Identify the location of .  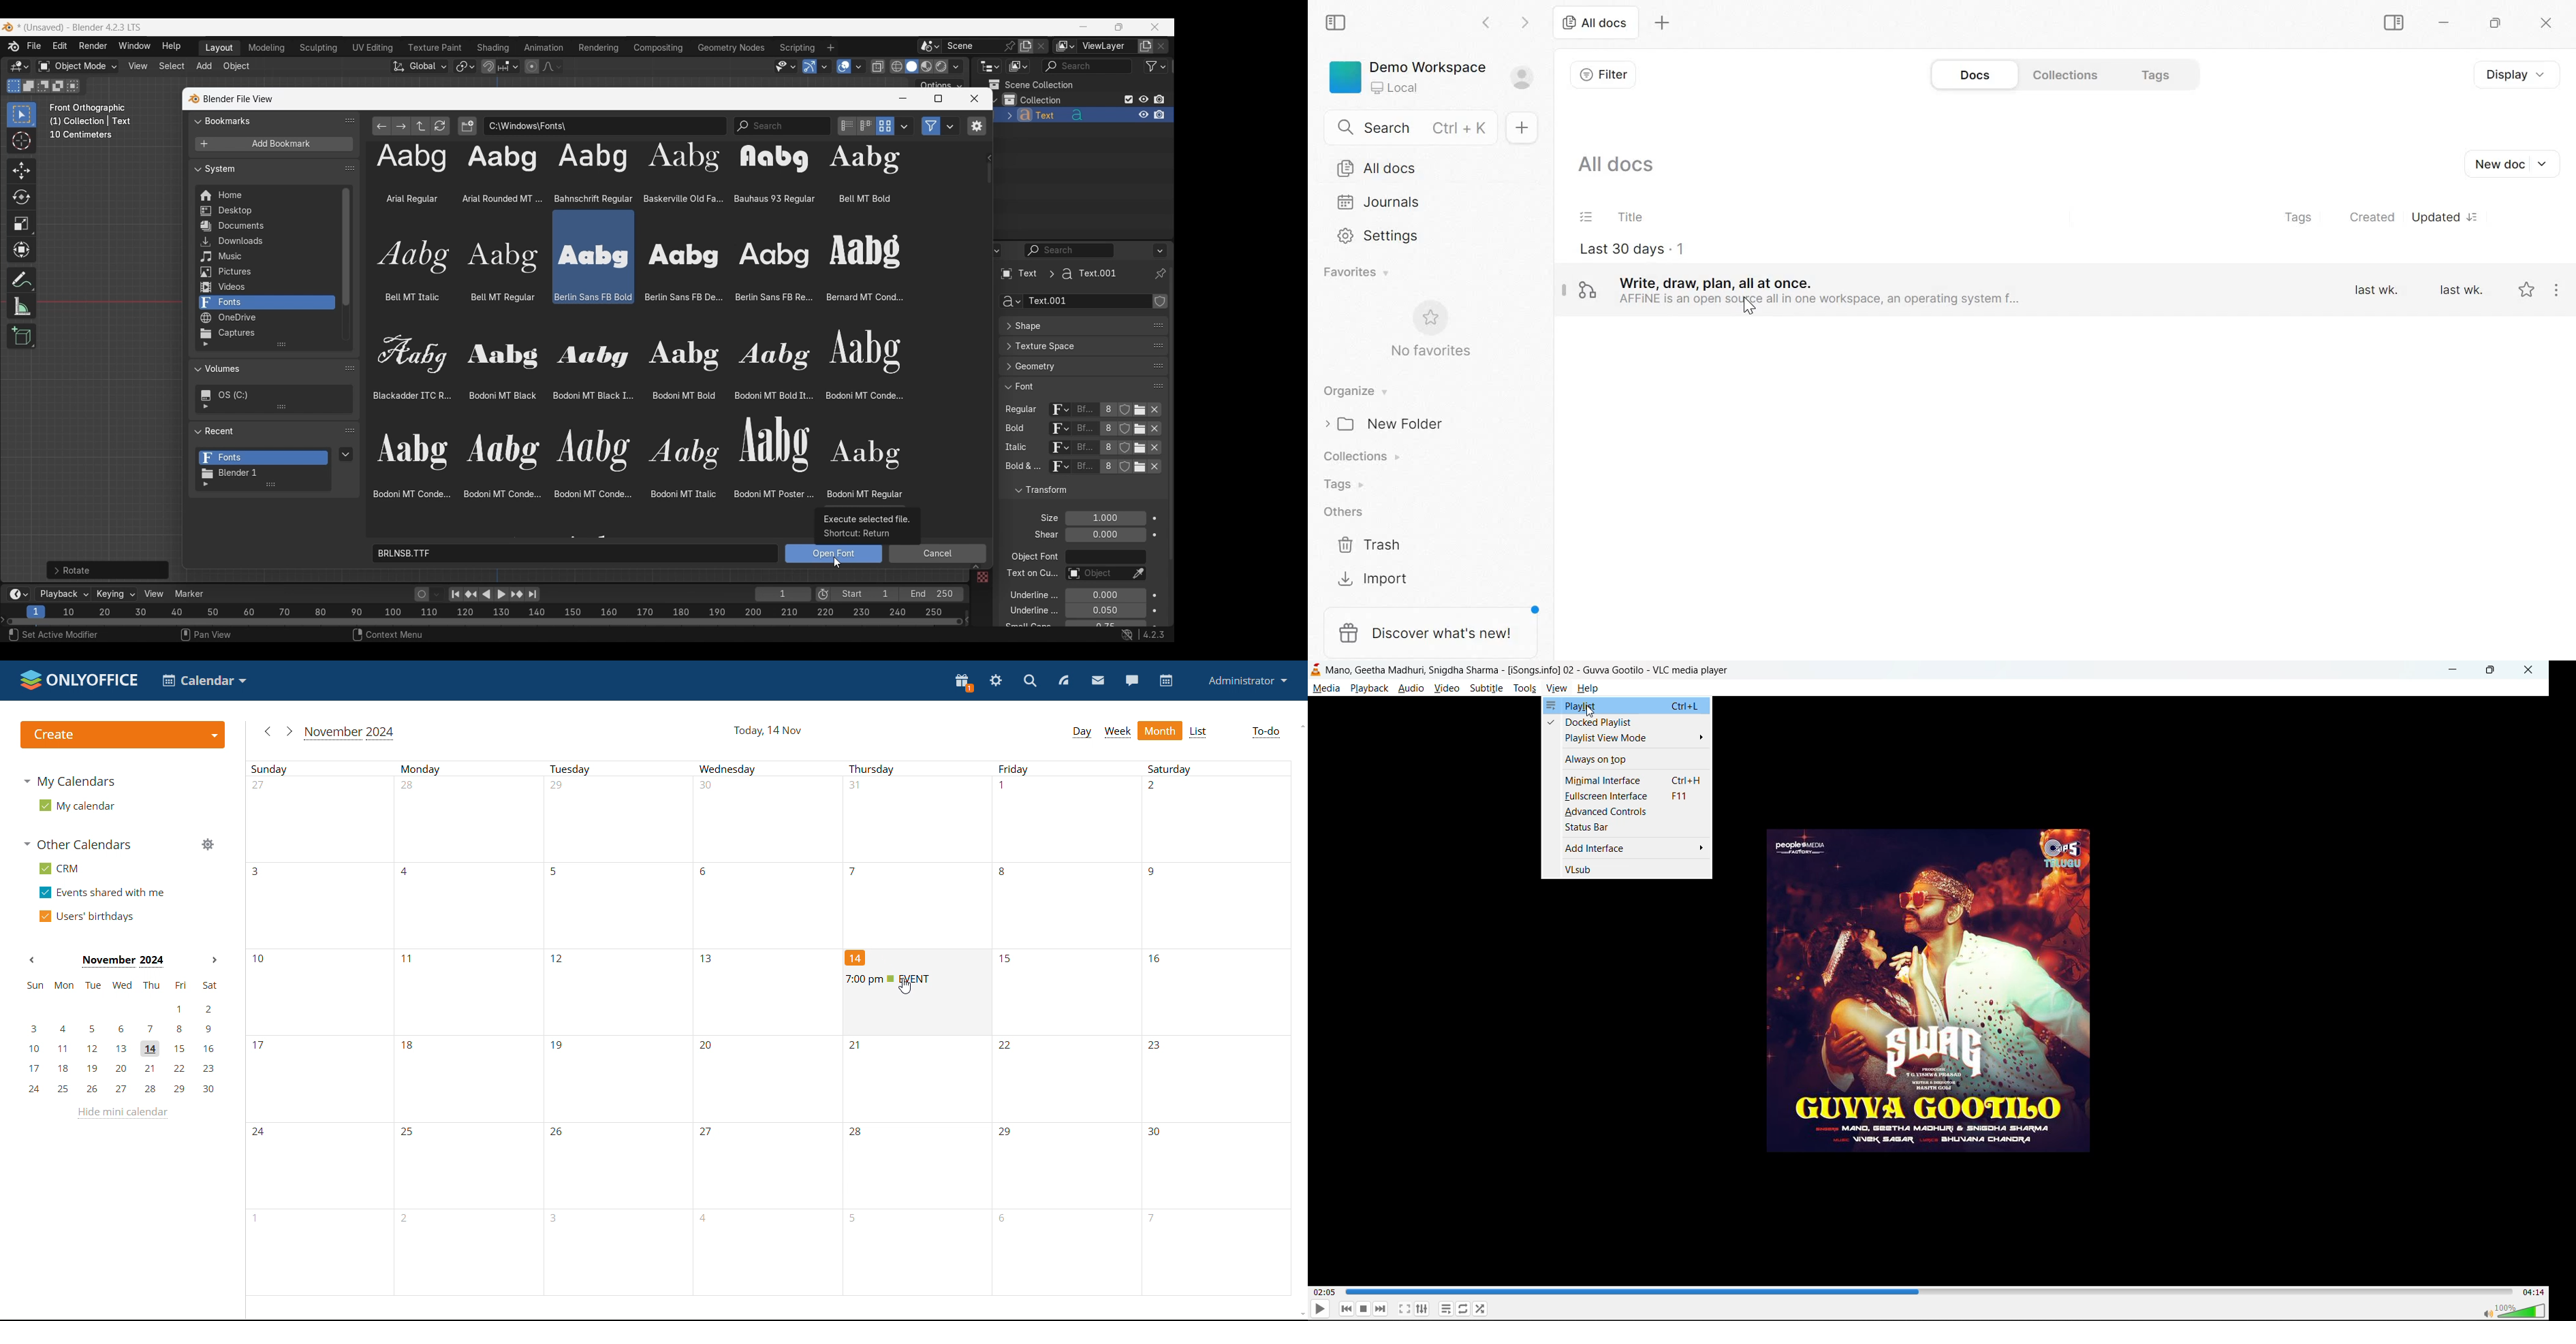
(1031, 575).